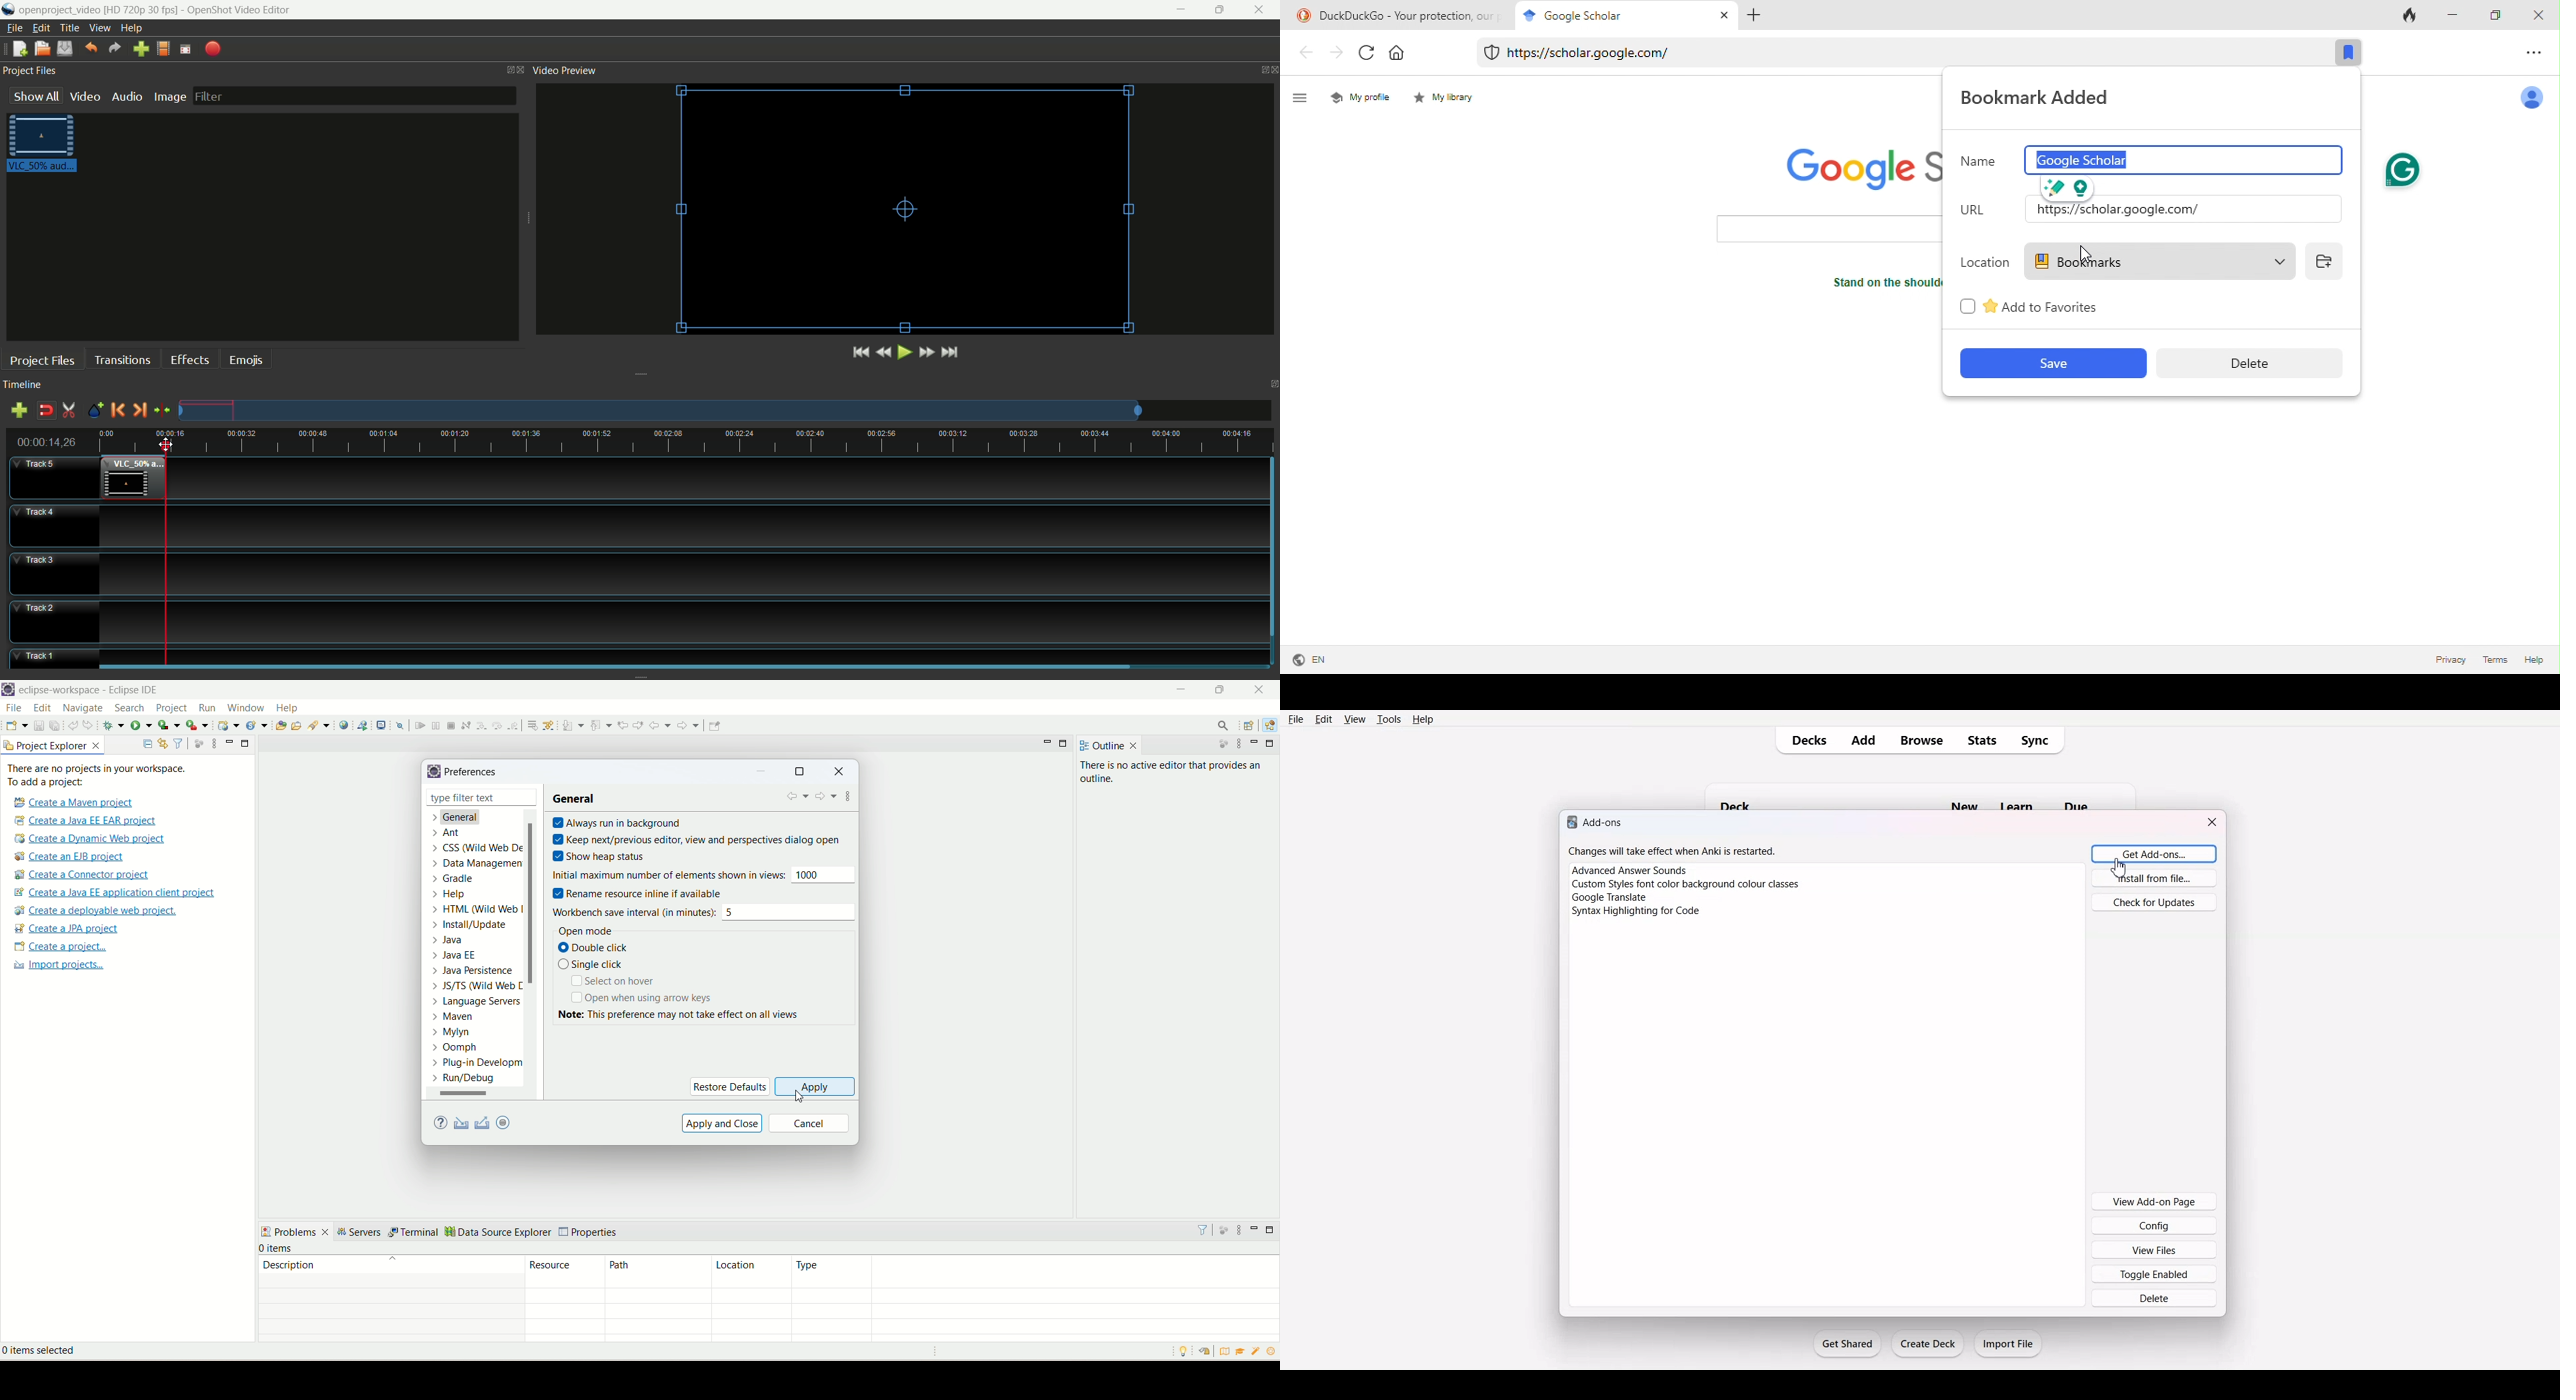 This screenshot has width=2576, height=1400. I want to click on next edit location, so click(638, 723).